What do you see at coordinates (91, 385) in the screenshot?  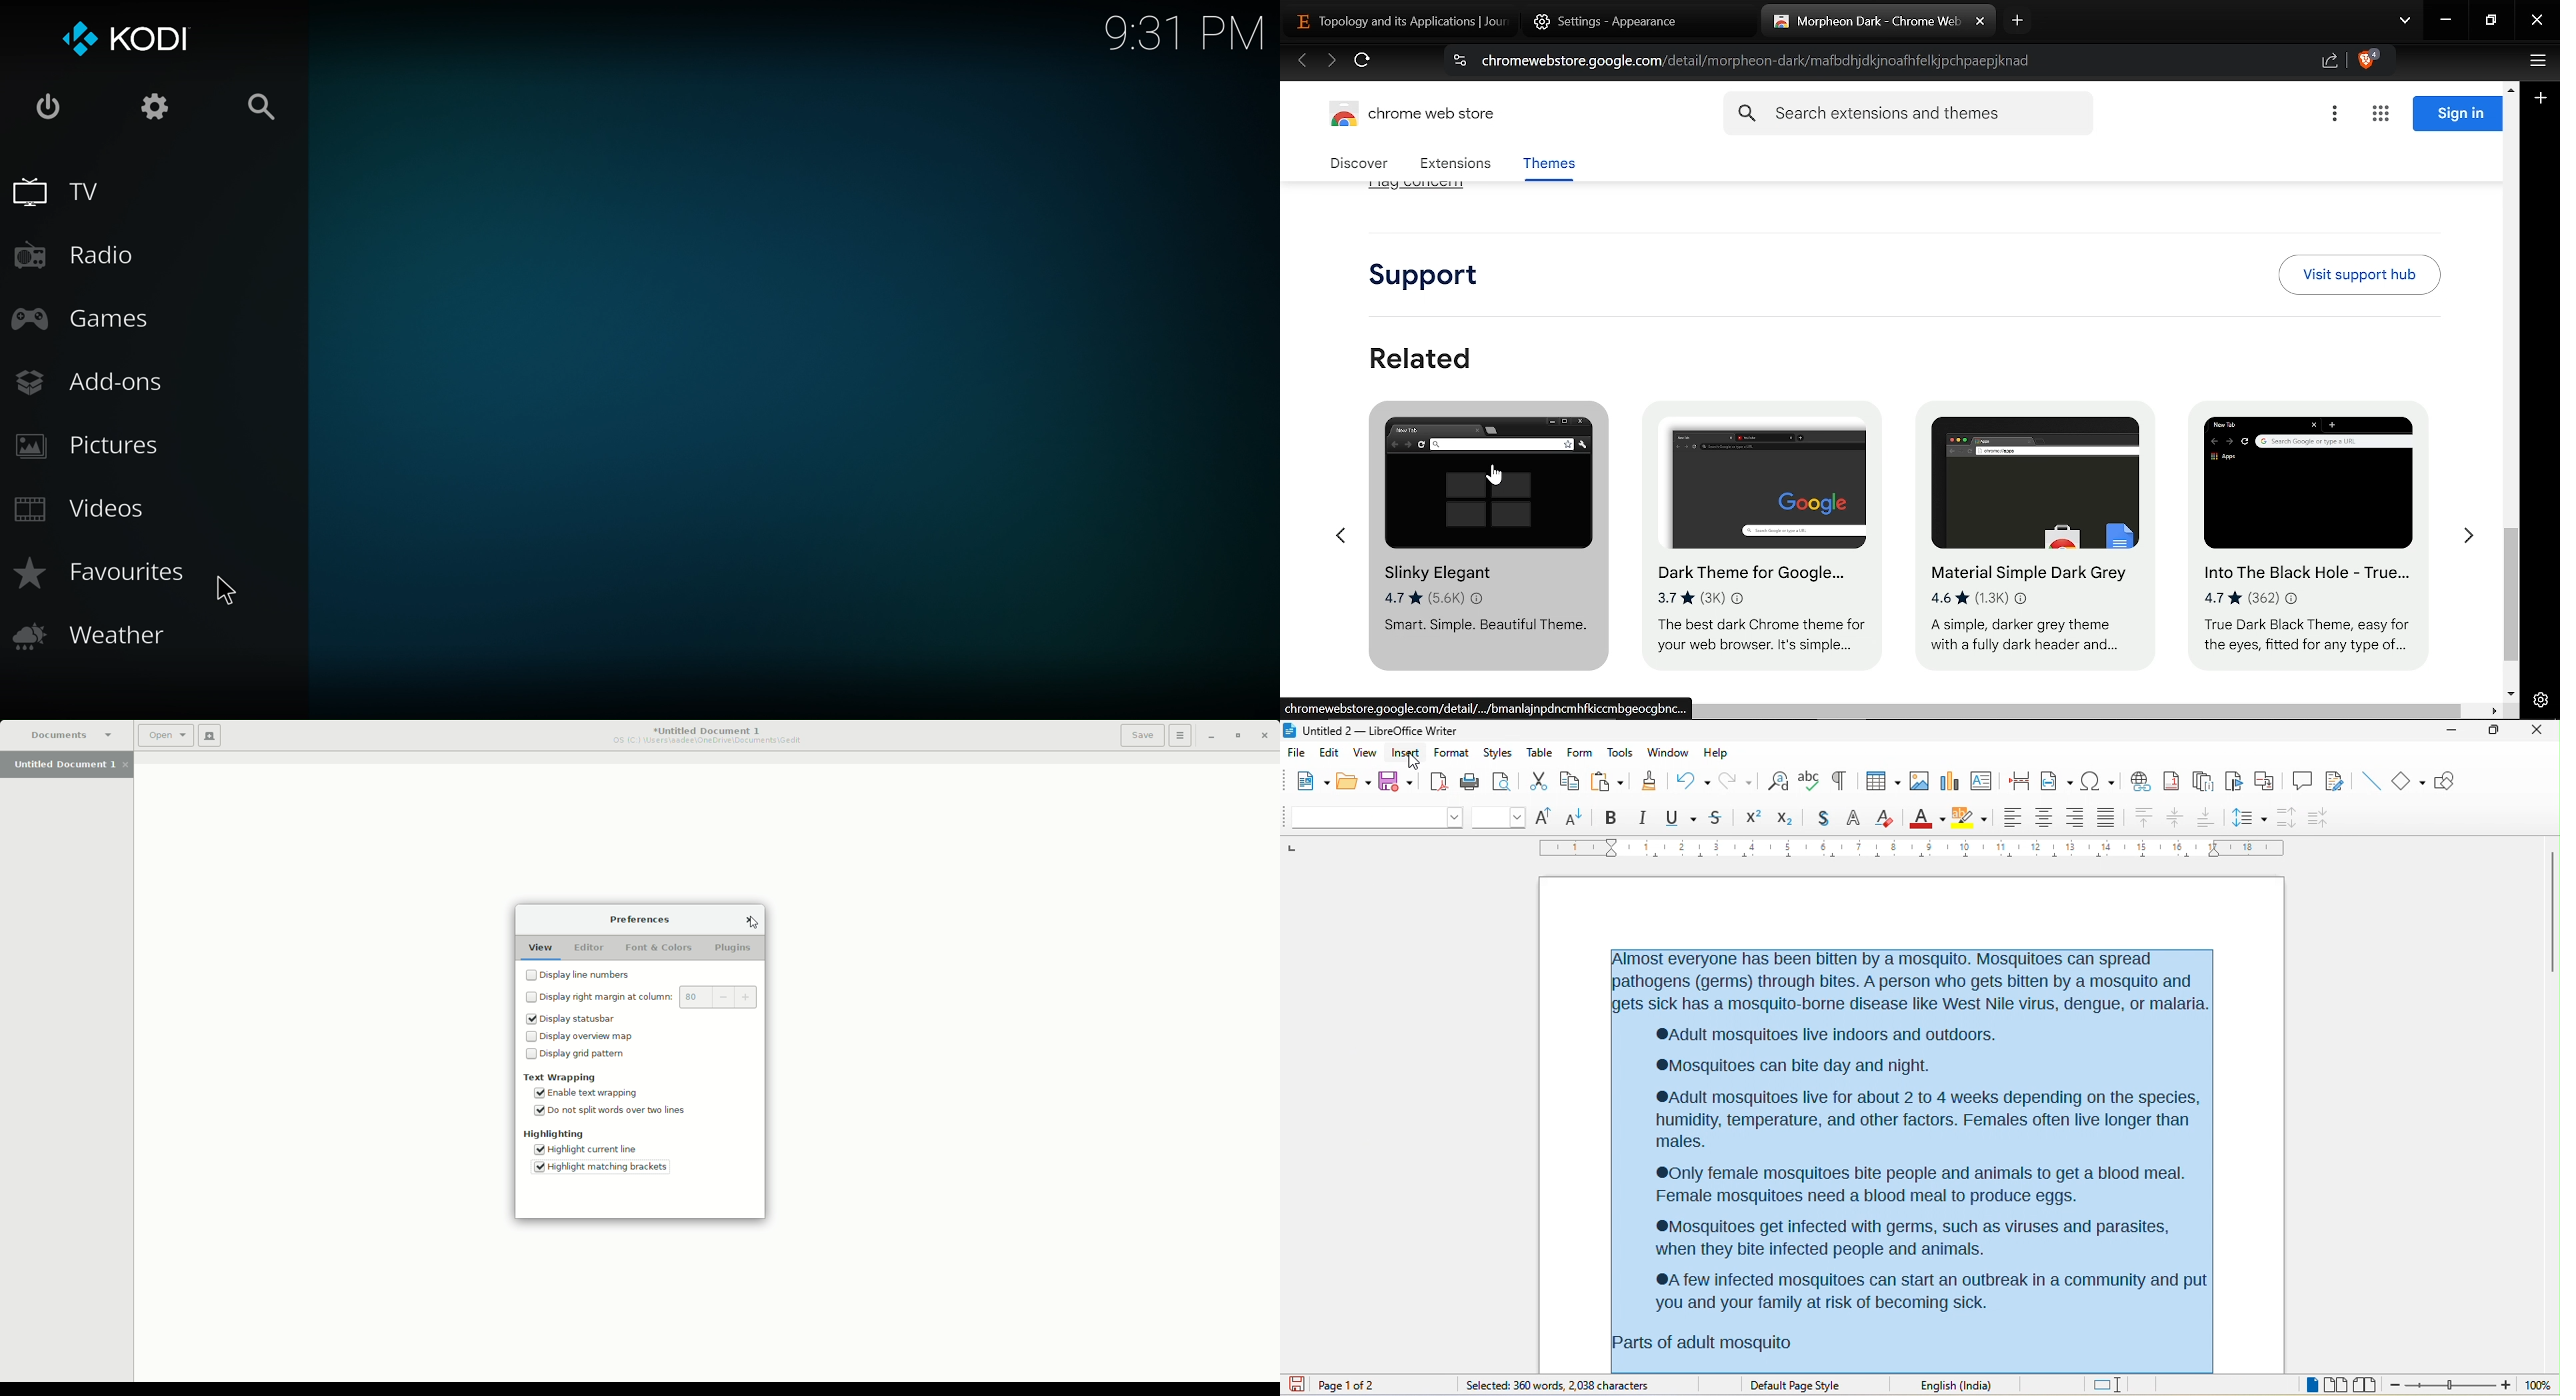 I see `add ons` at bounding box center [91, 385].